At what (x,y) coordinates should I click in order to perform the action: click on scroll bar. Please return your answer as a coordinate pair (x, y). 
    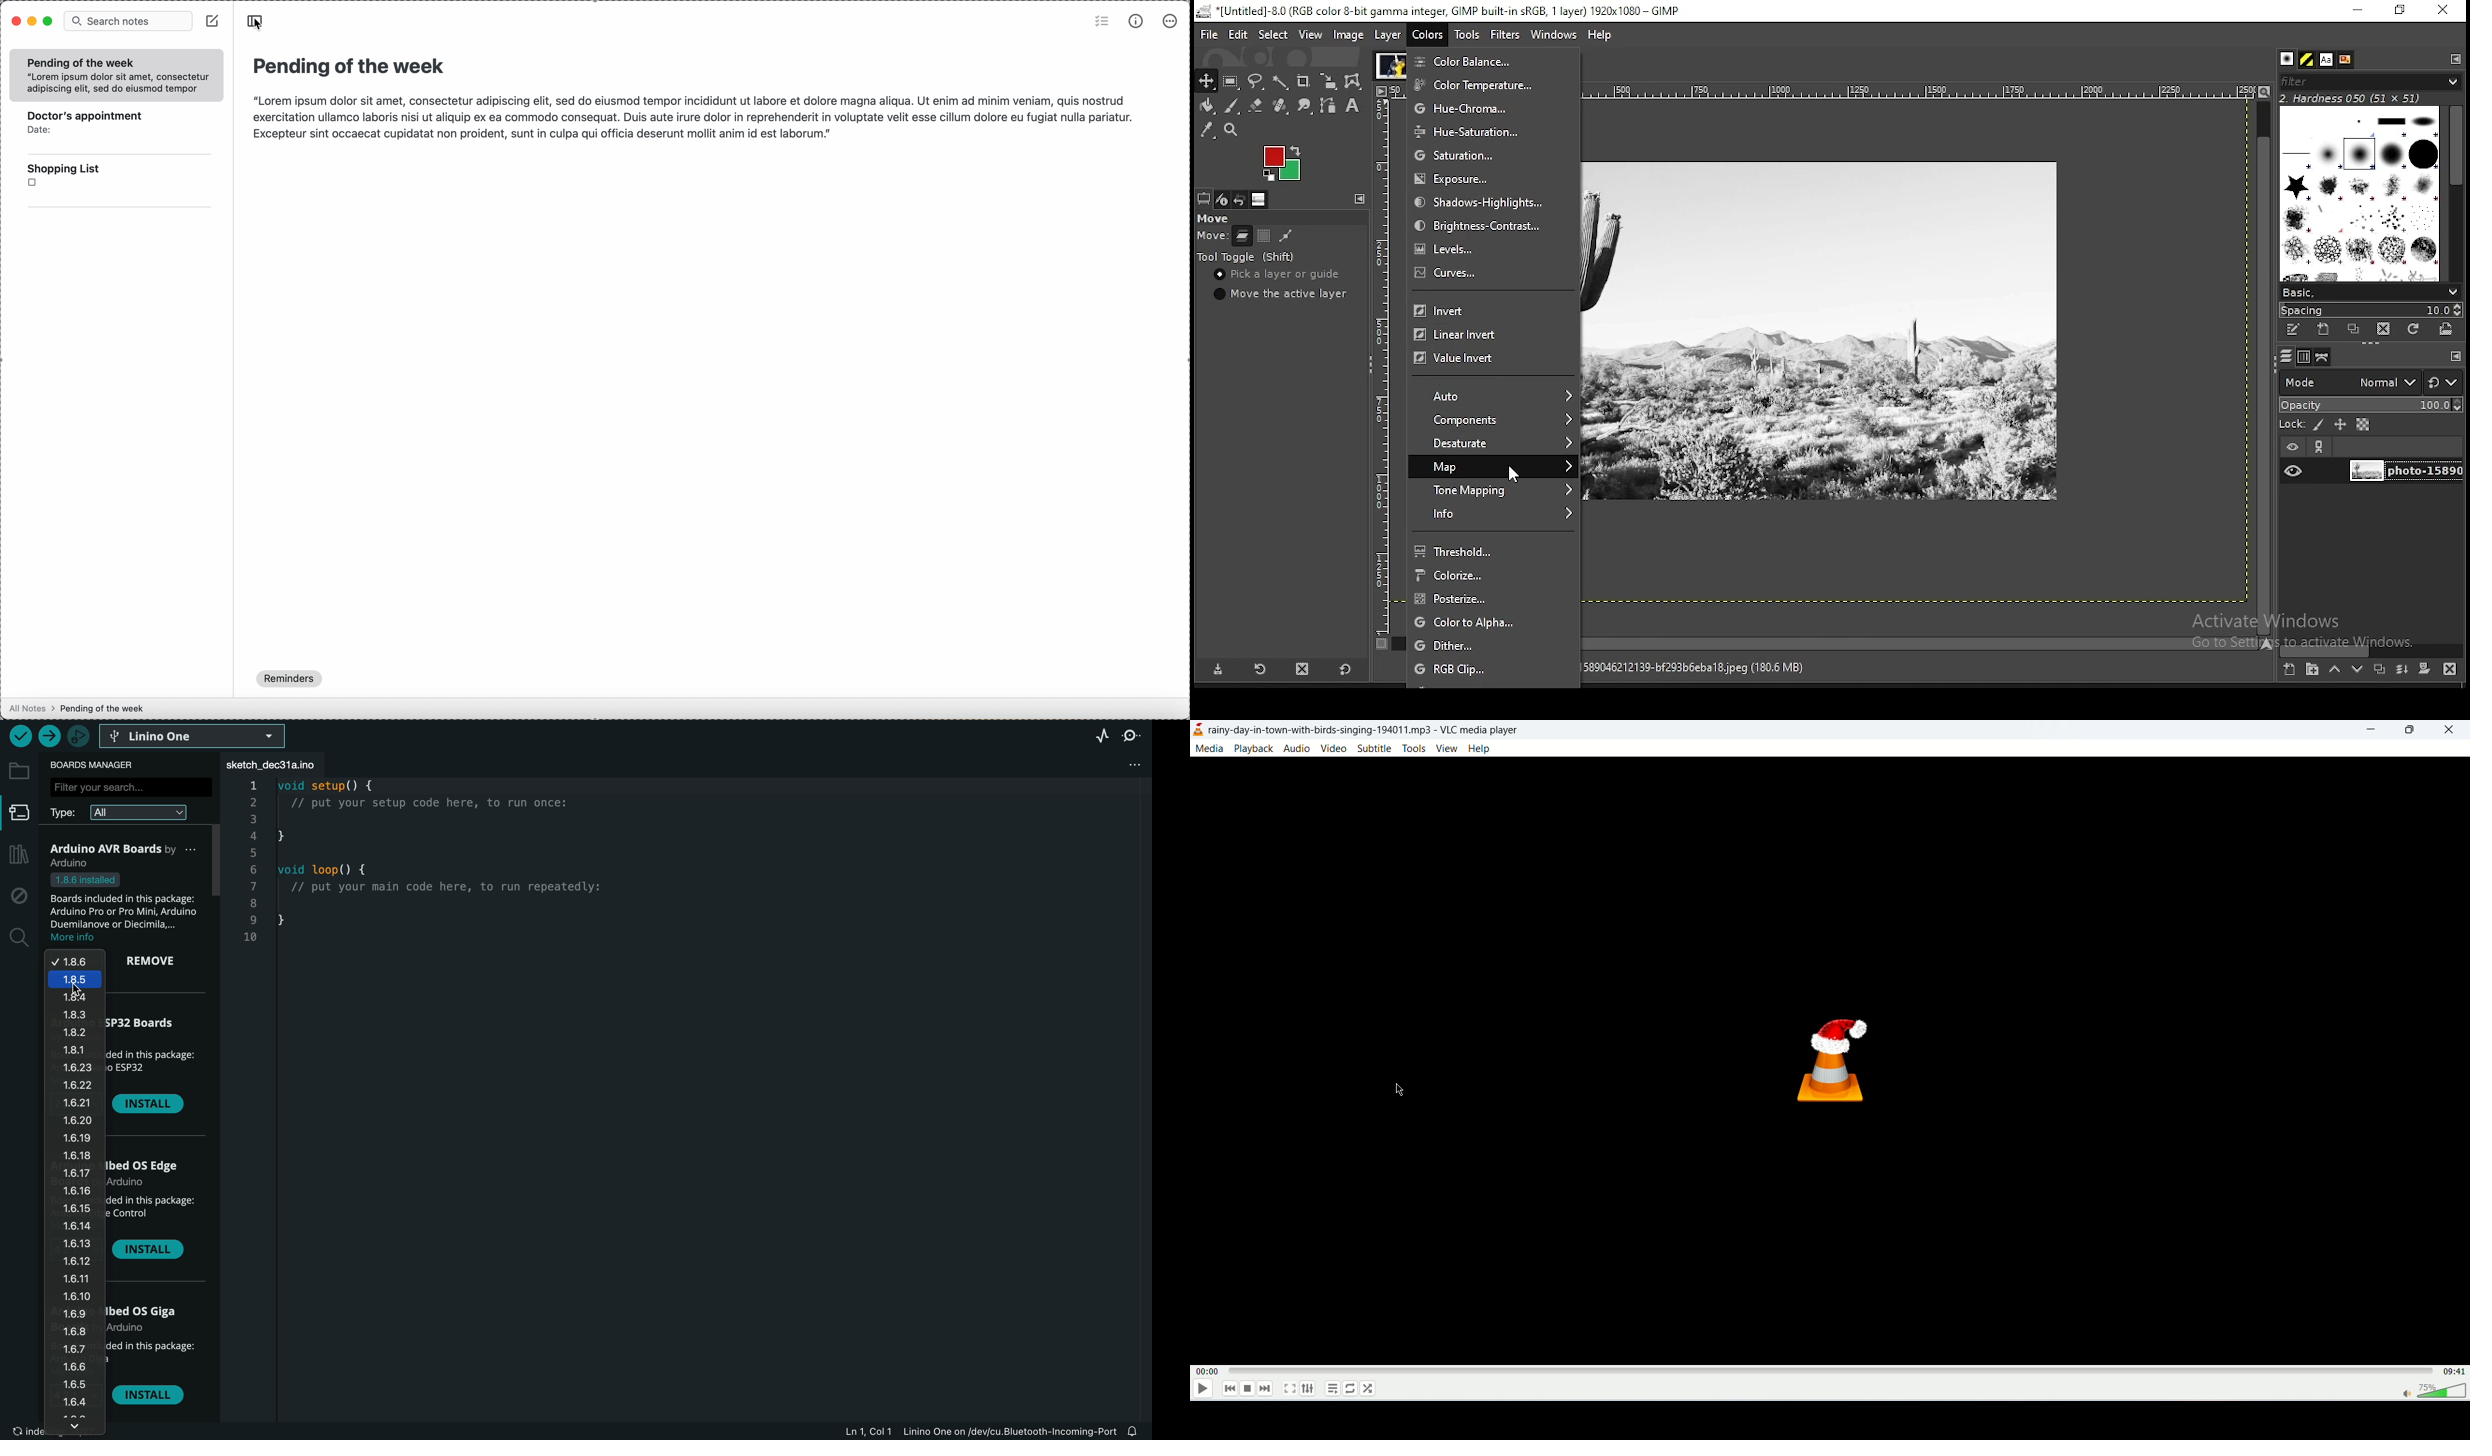
    Looking at the image, I should click on (2371, 650).